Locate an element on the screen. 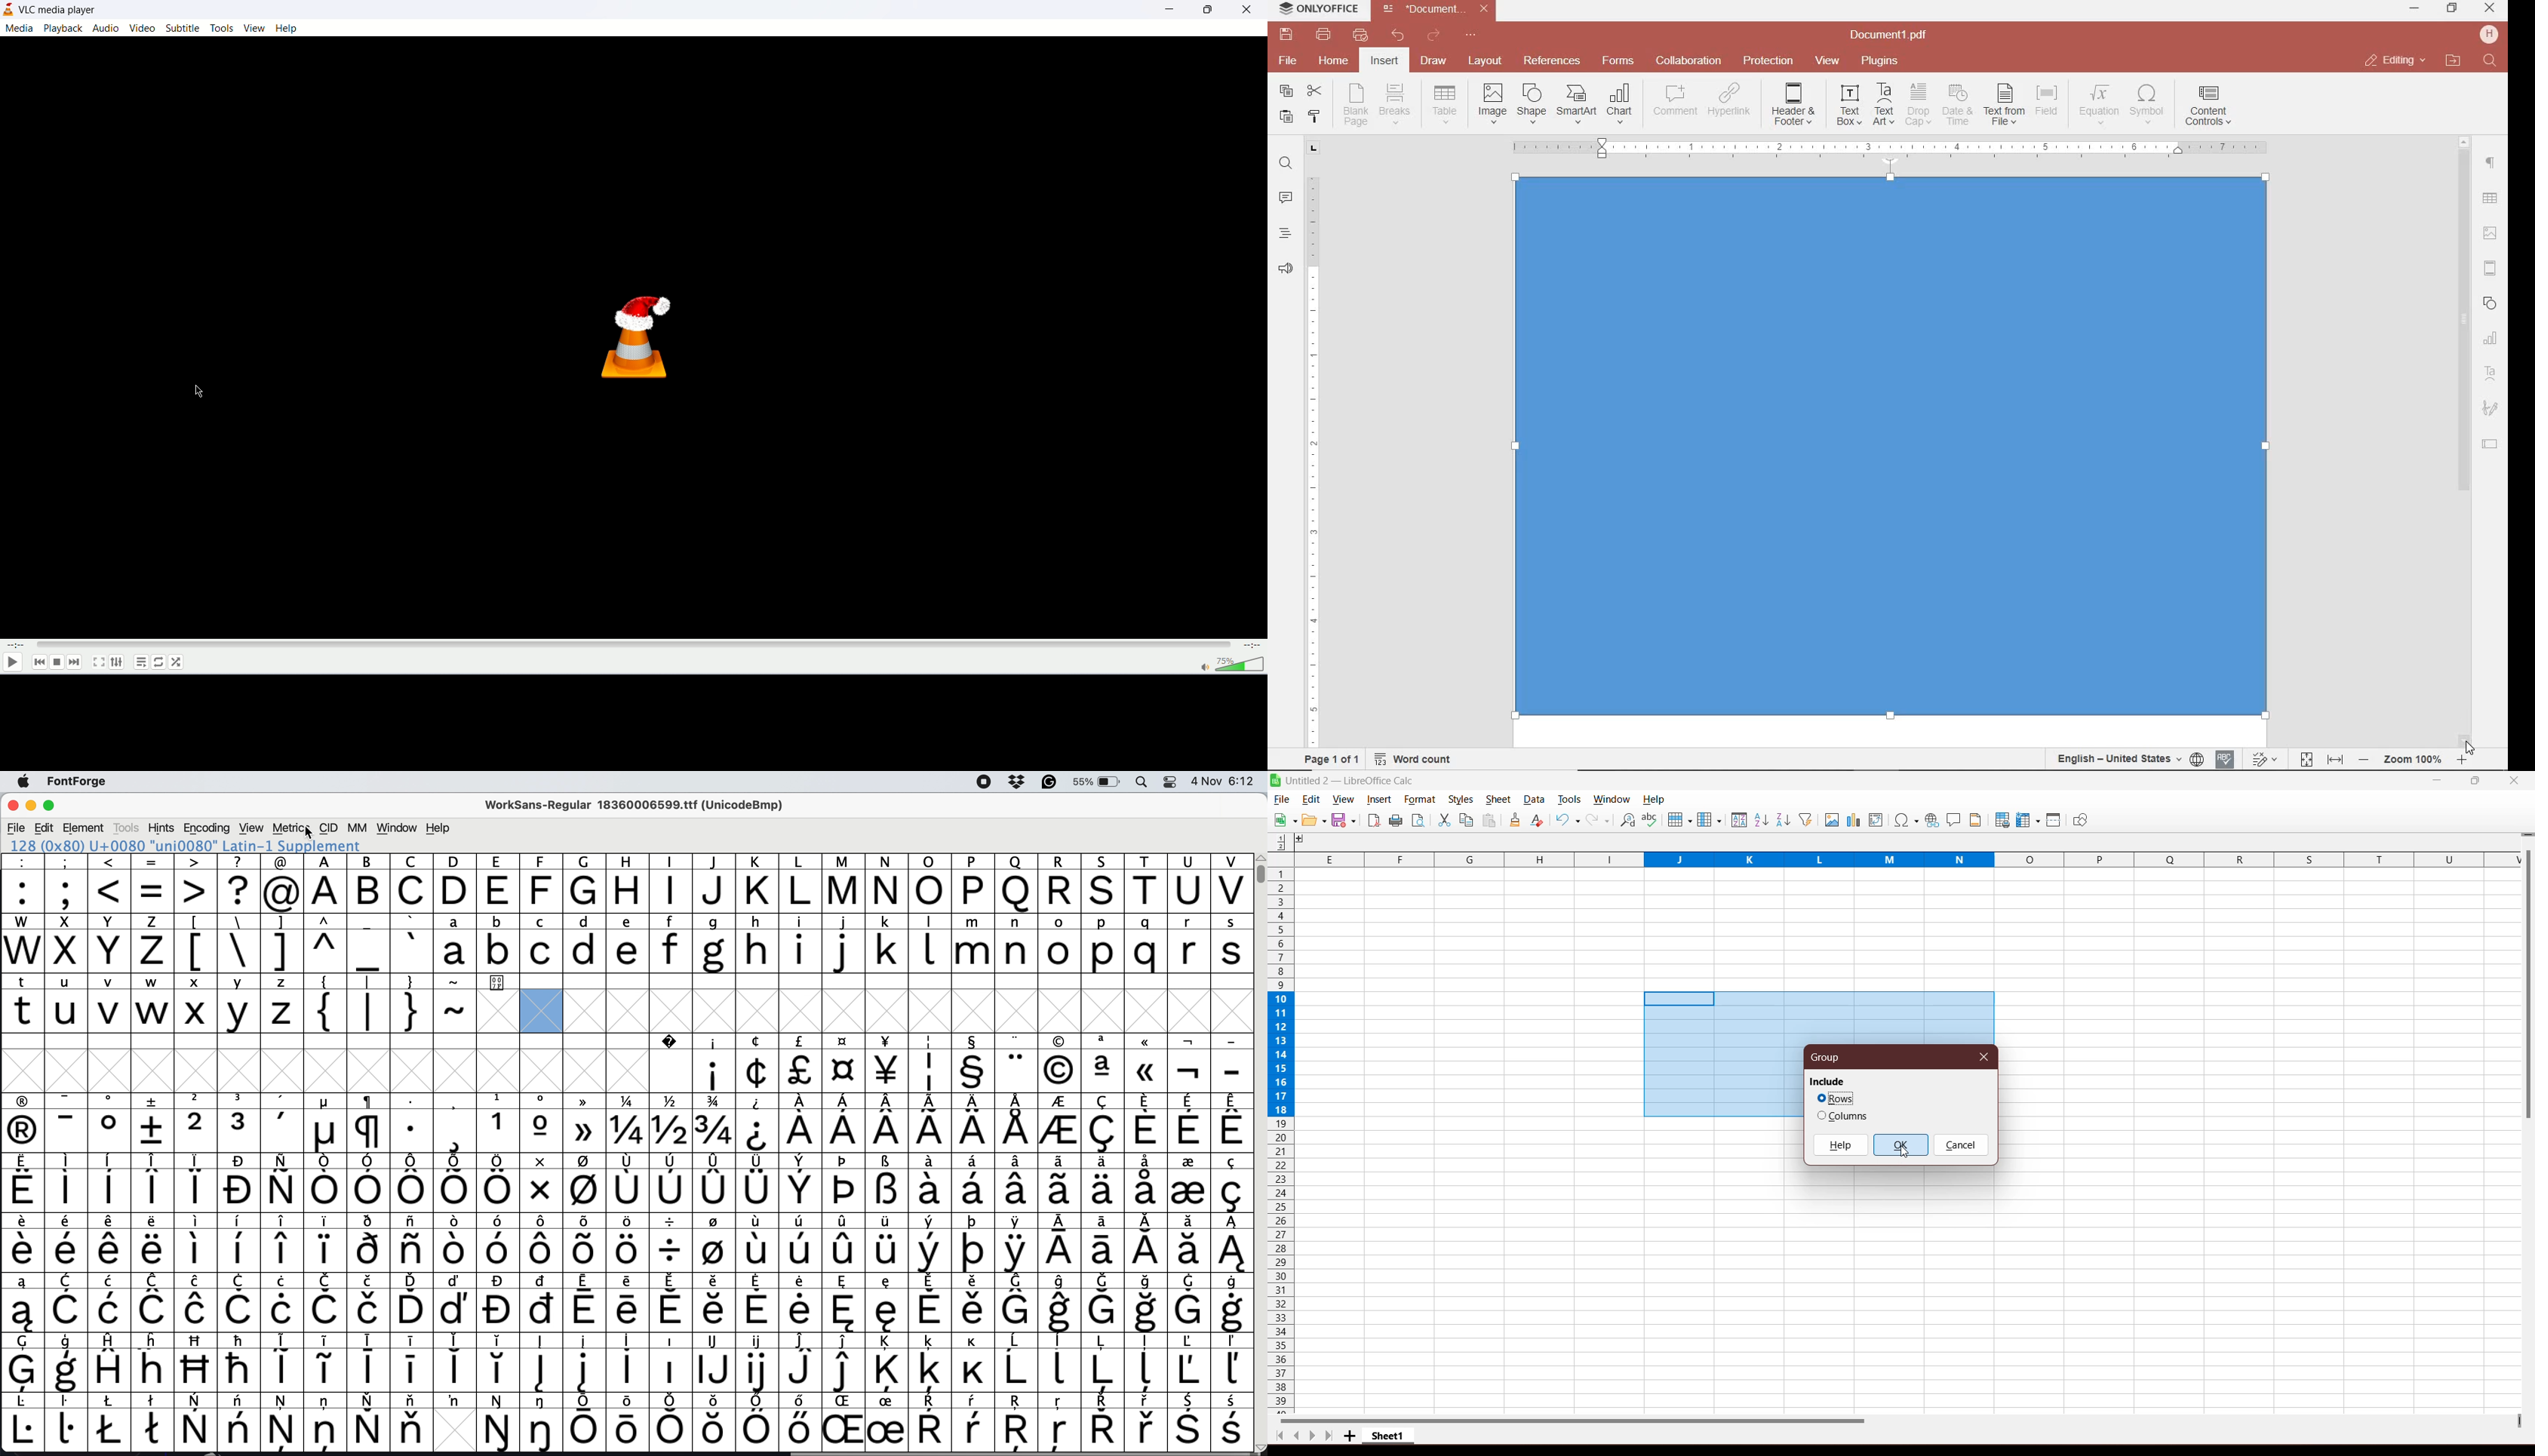 This screenshot has width=2548, height=1456. Define Print Area is located at coordinates (2002, 821).